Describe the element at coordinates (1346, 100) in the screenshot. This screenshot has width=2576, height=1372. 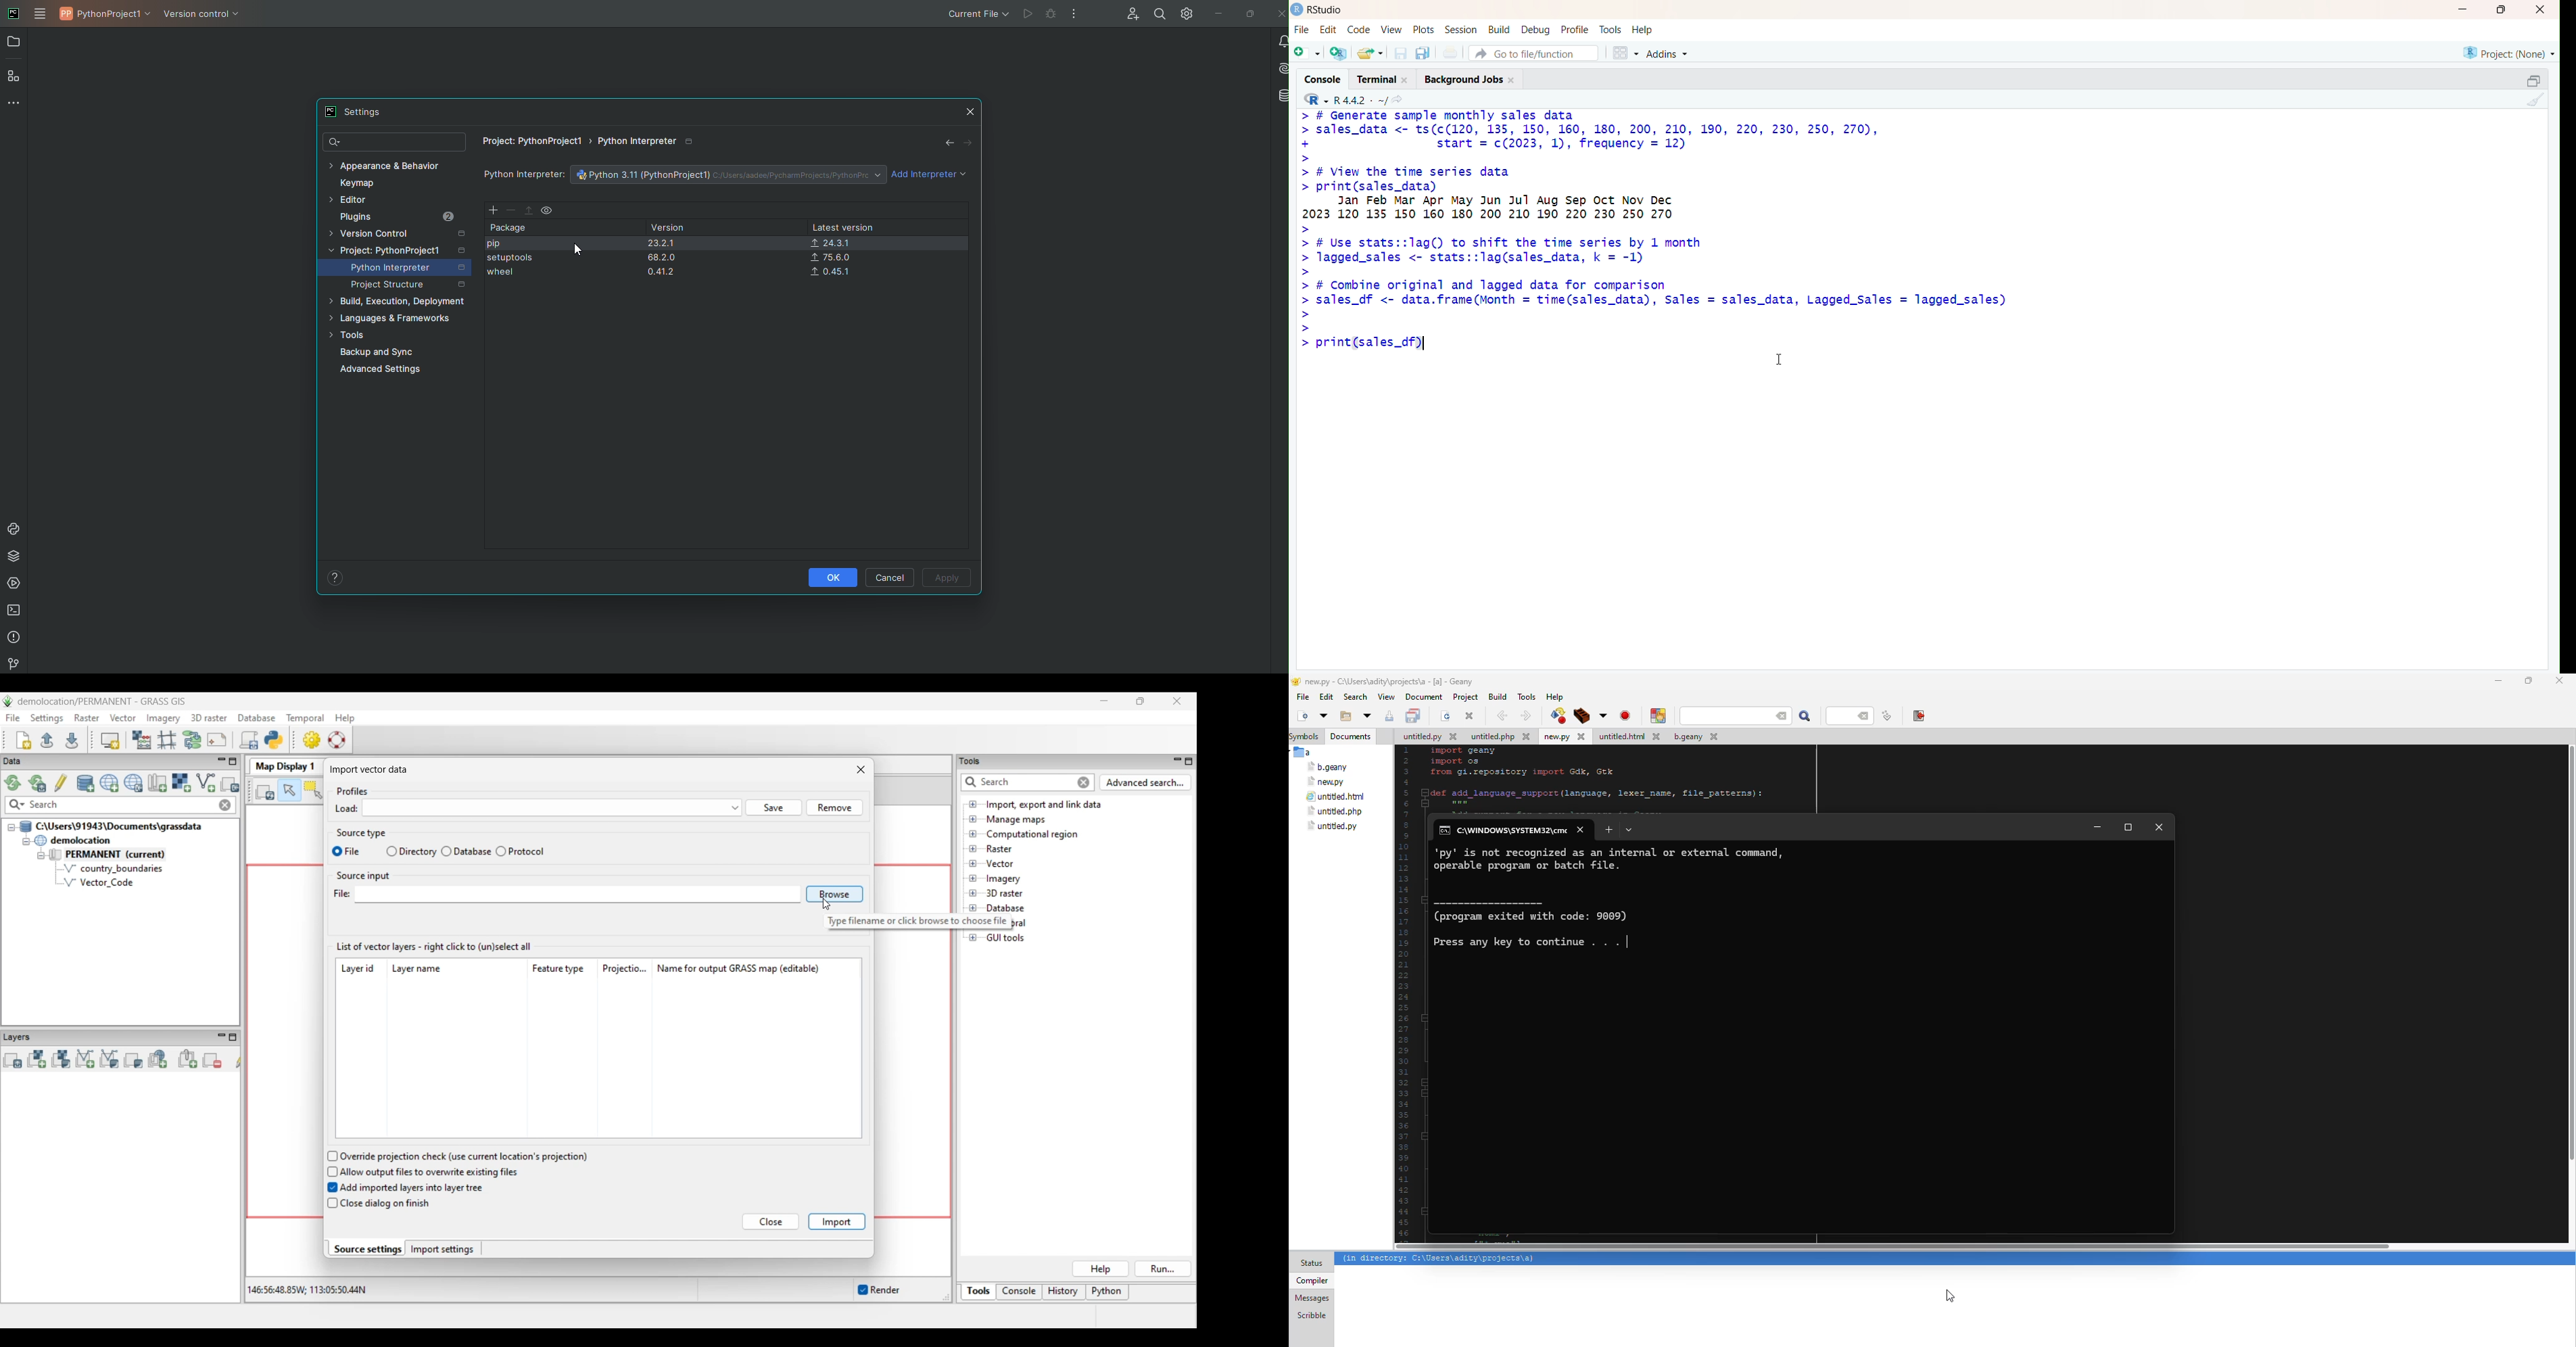
I see `R 4.4.2` at that location.